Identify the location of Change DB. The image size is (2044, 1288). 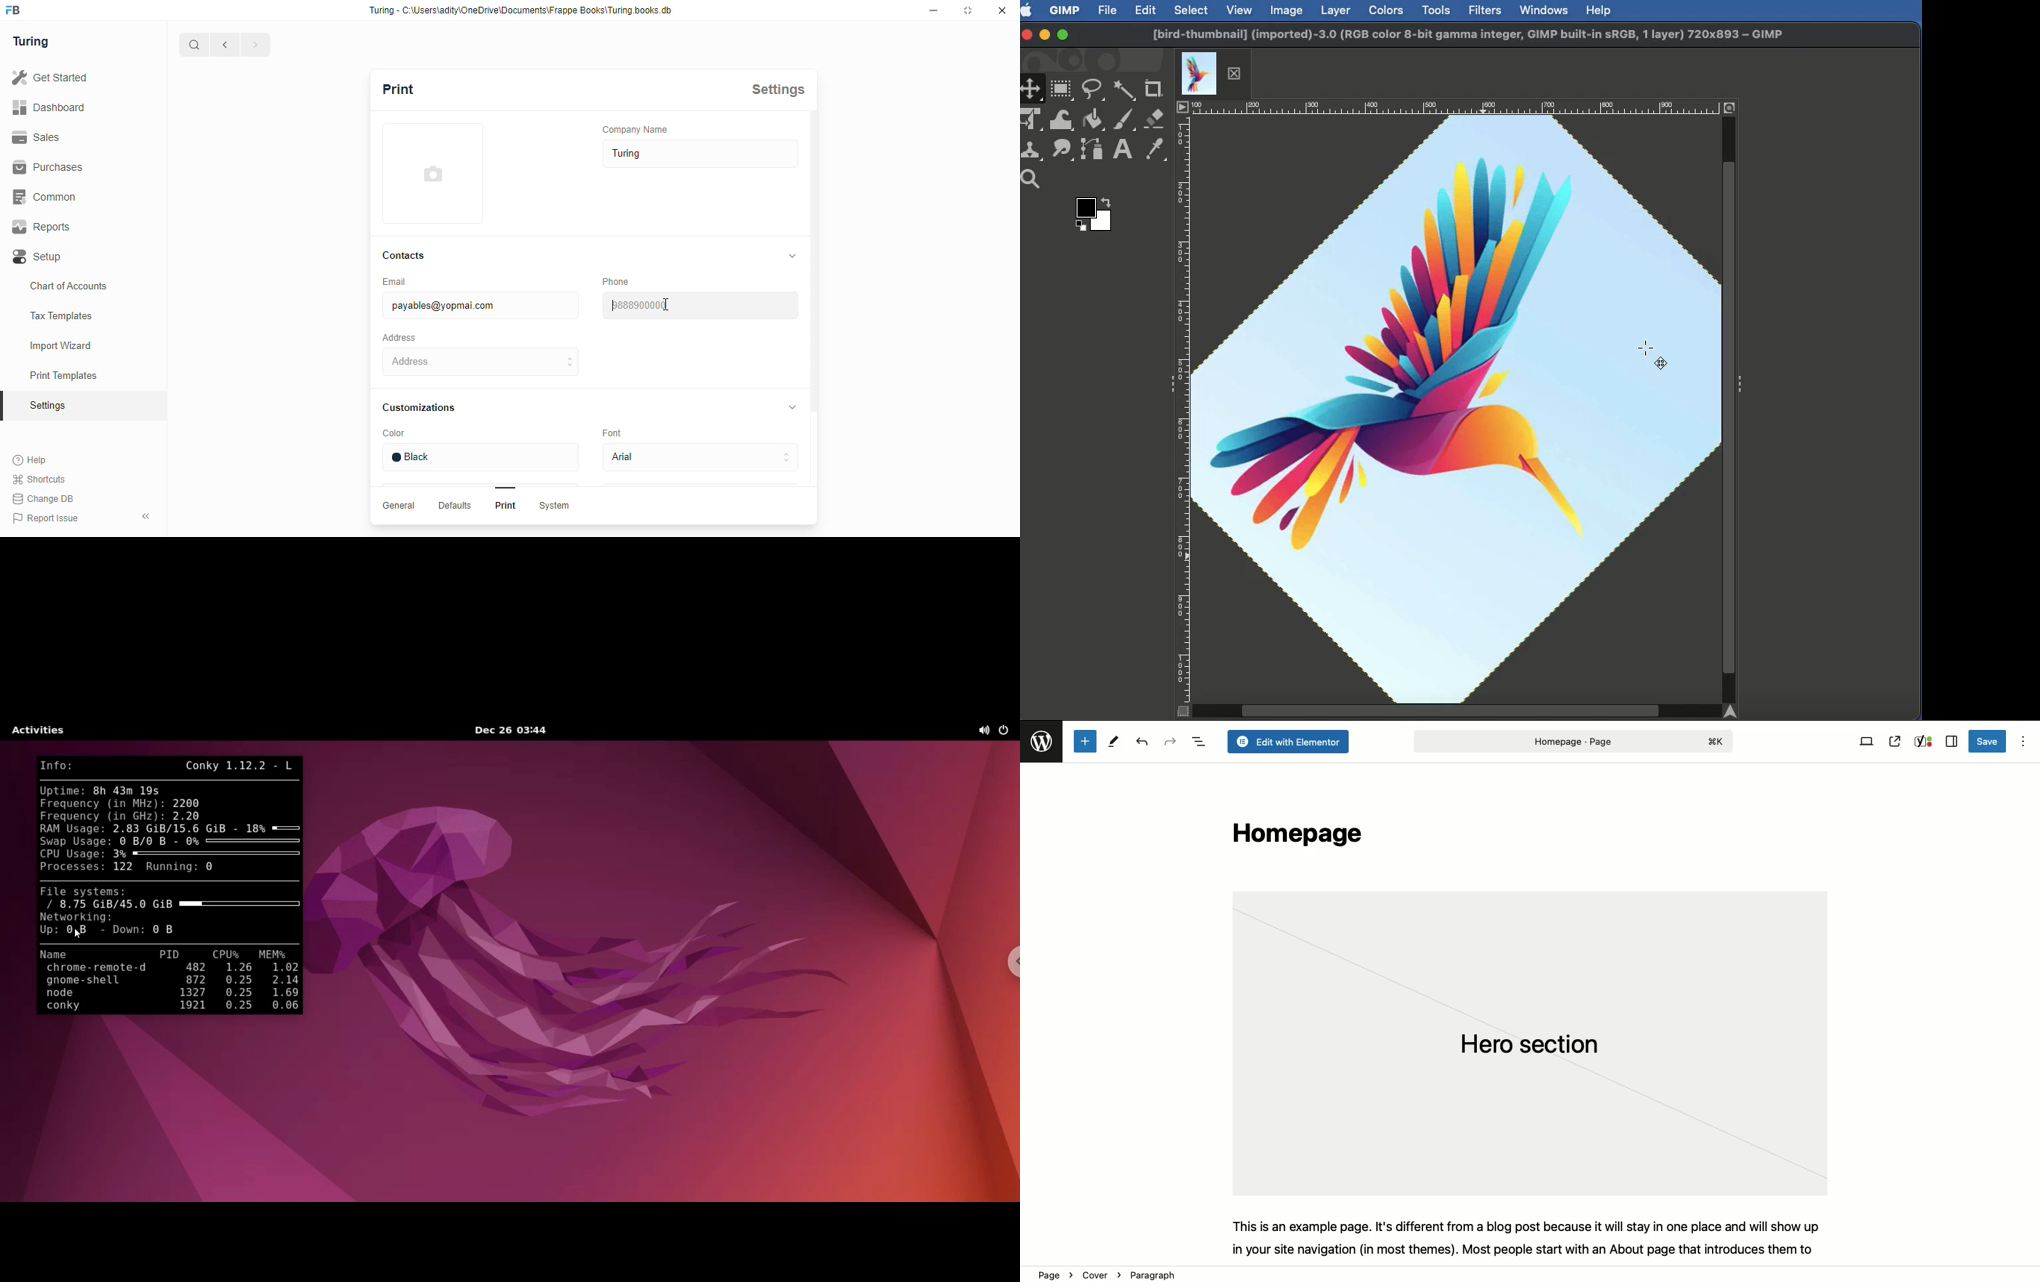
(45, 500).